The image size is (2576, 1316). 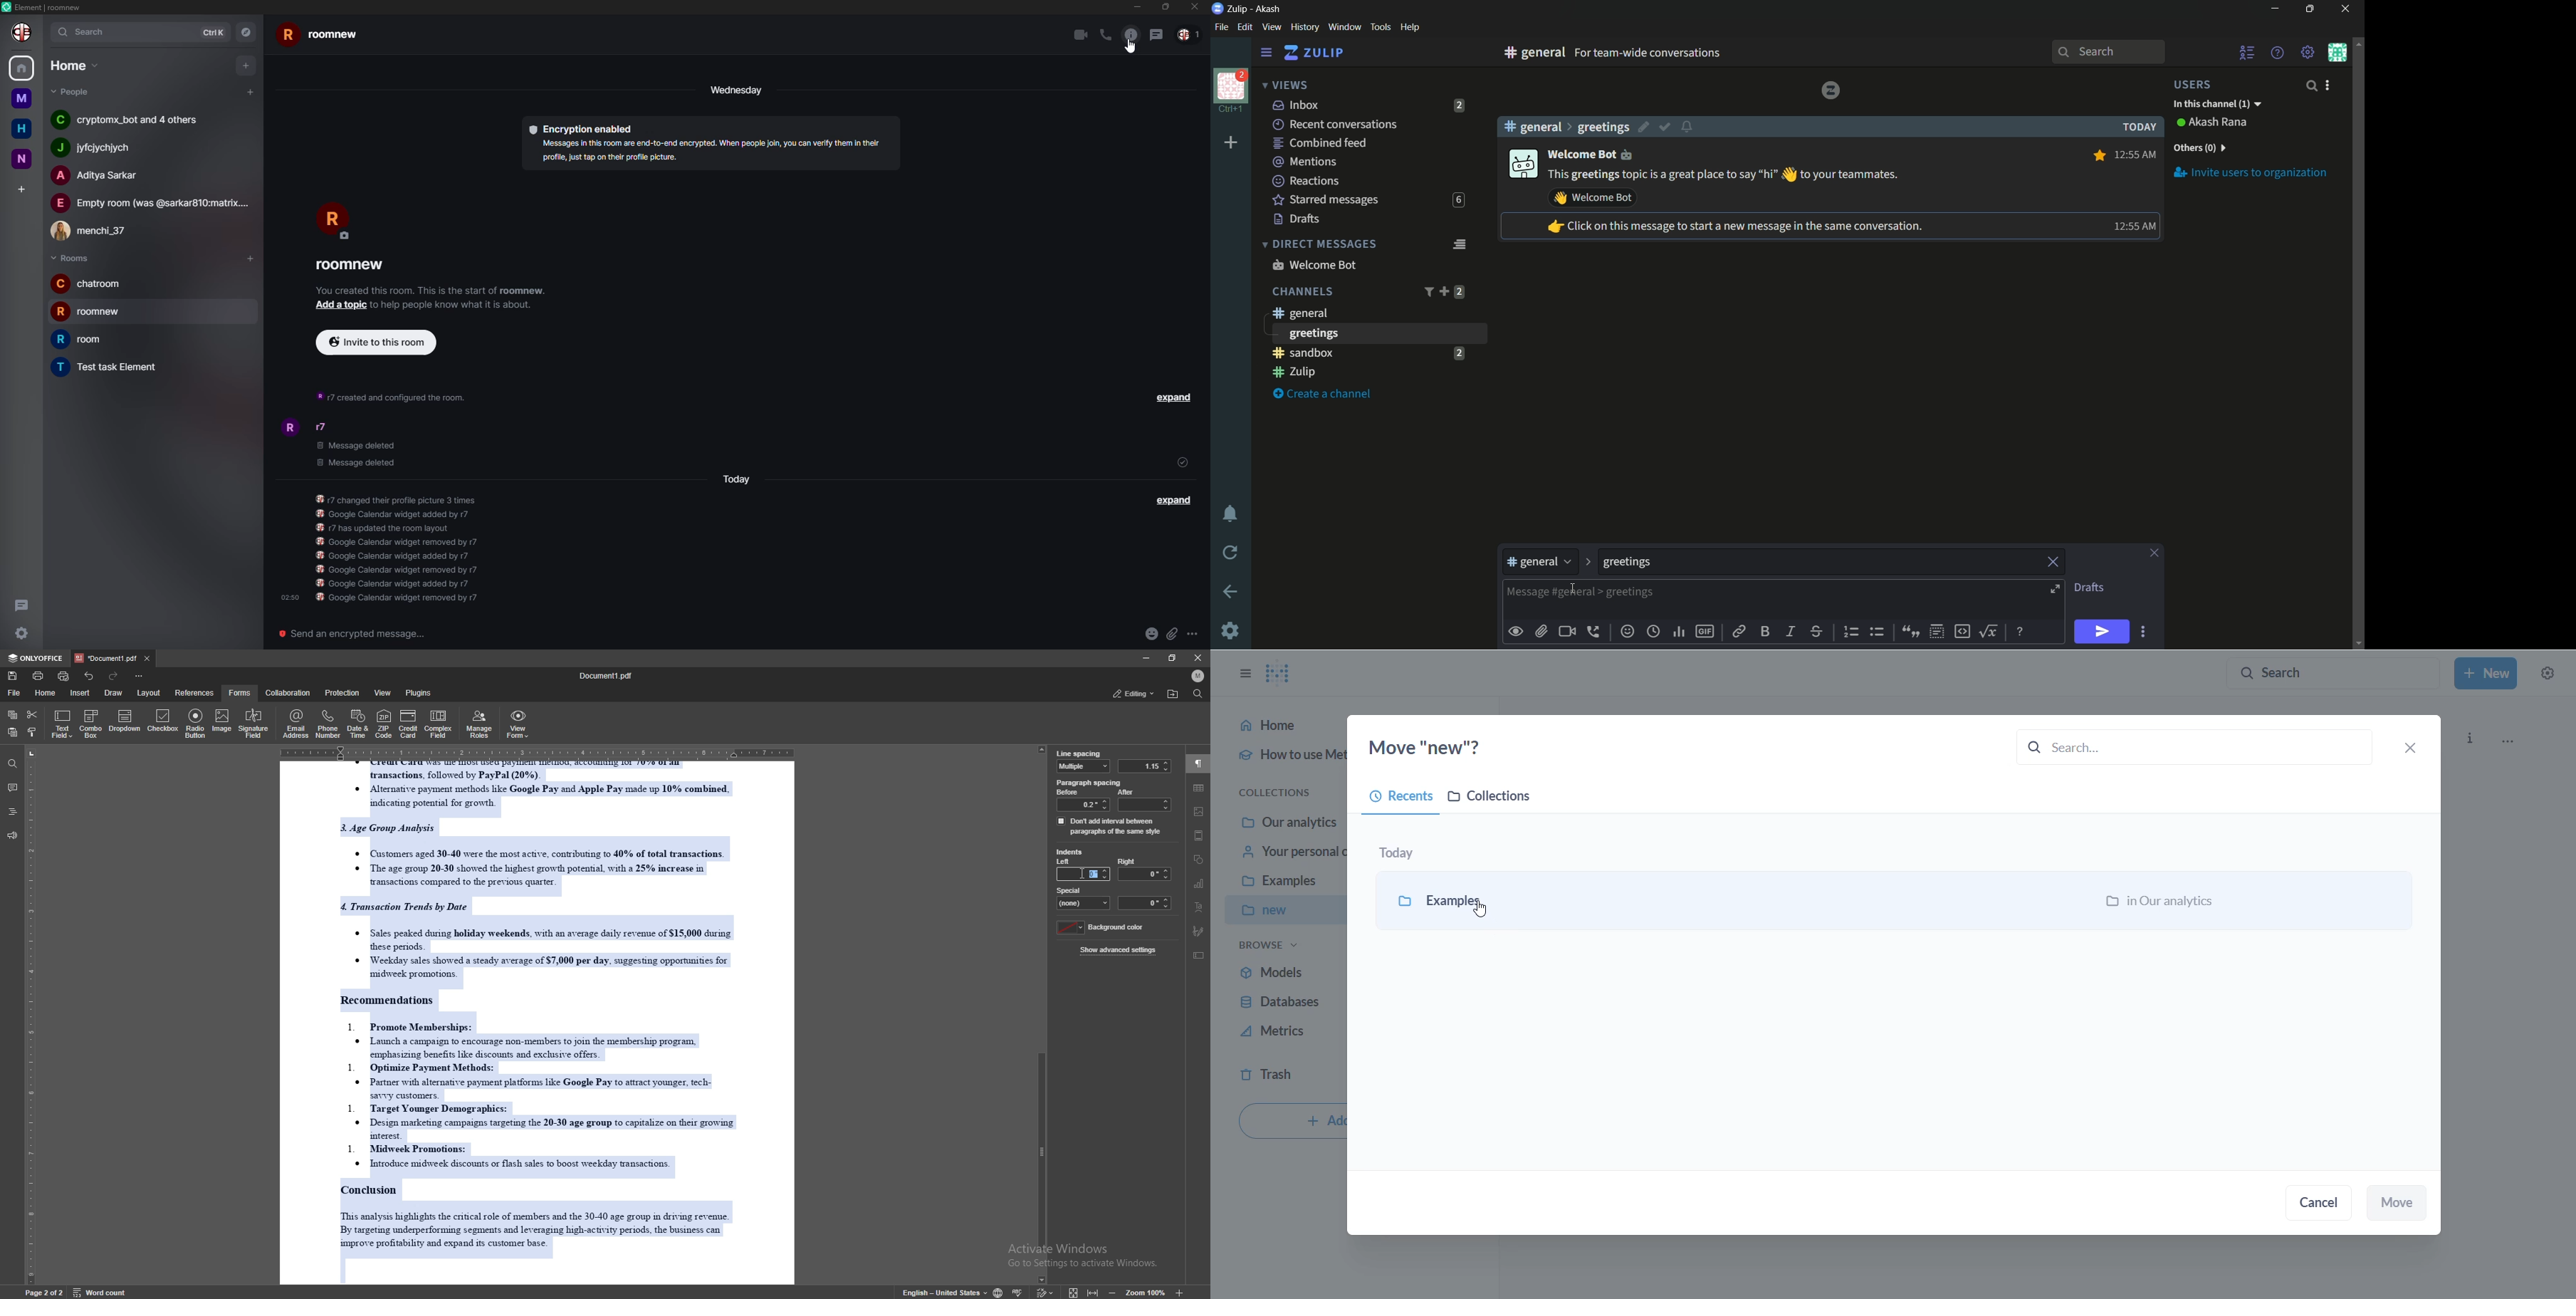 I want to click on images, so click(x=1199, y=812).